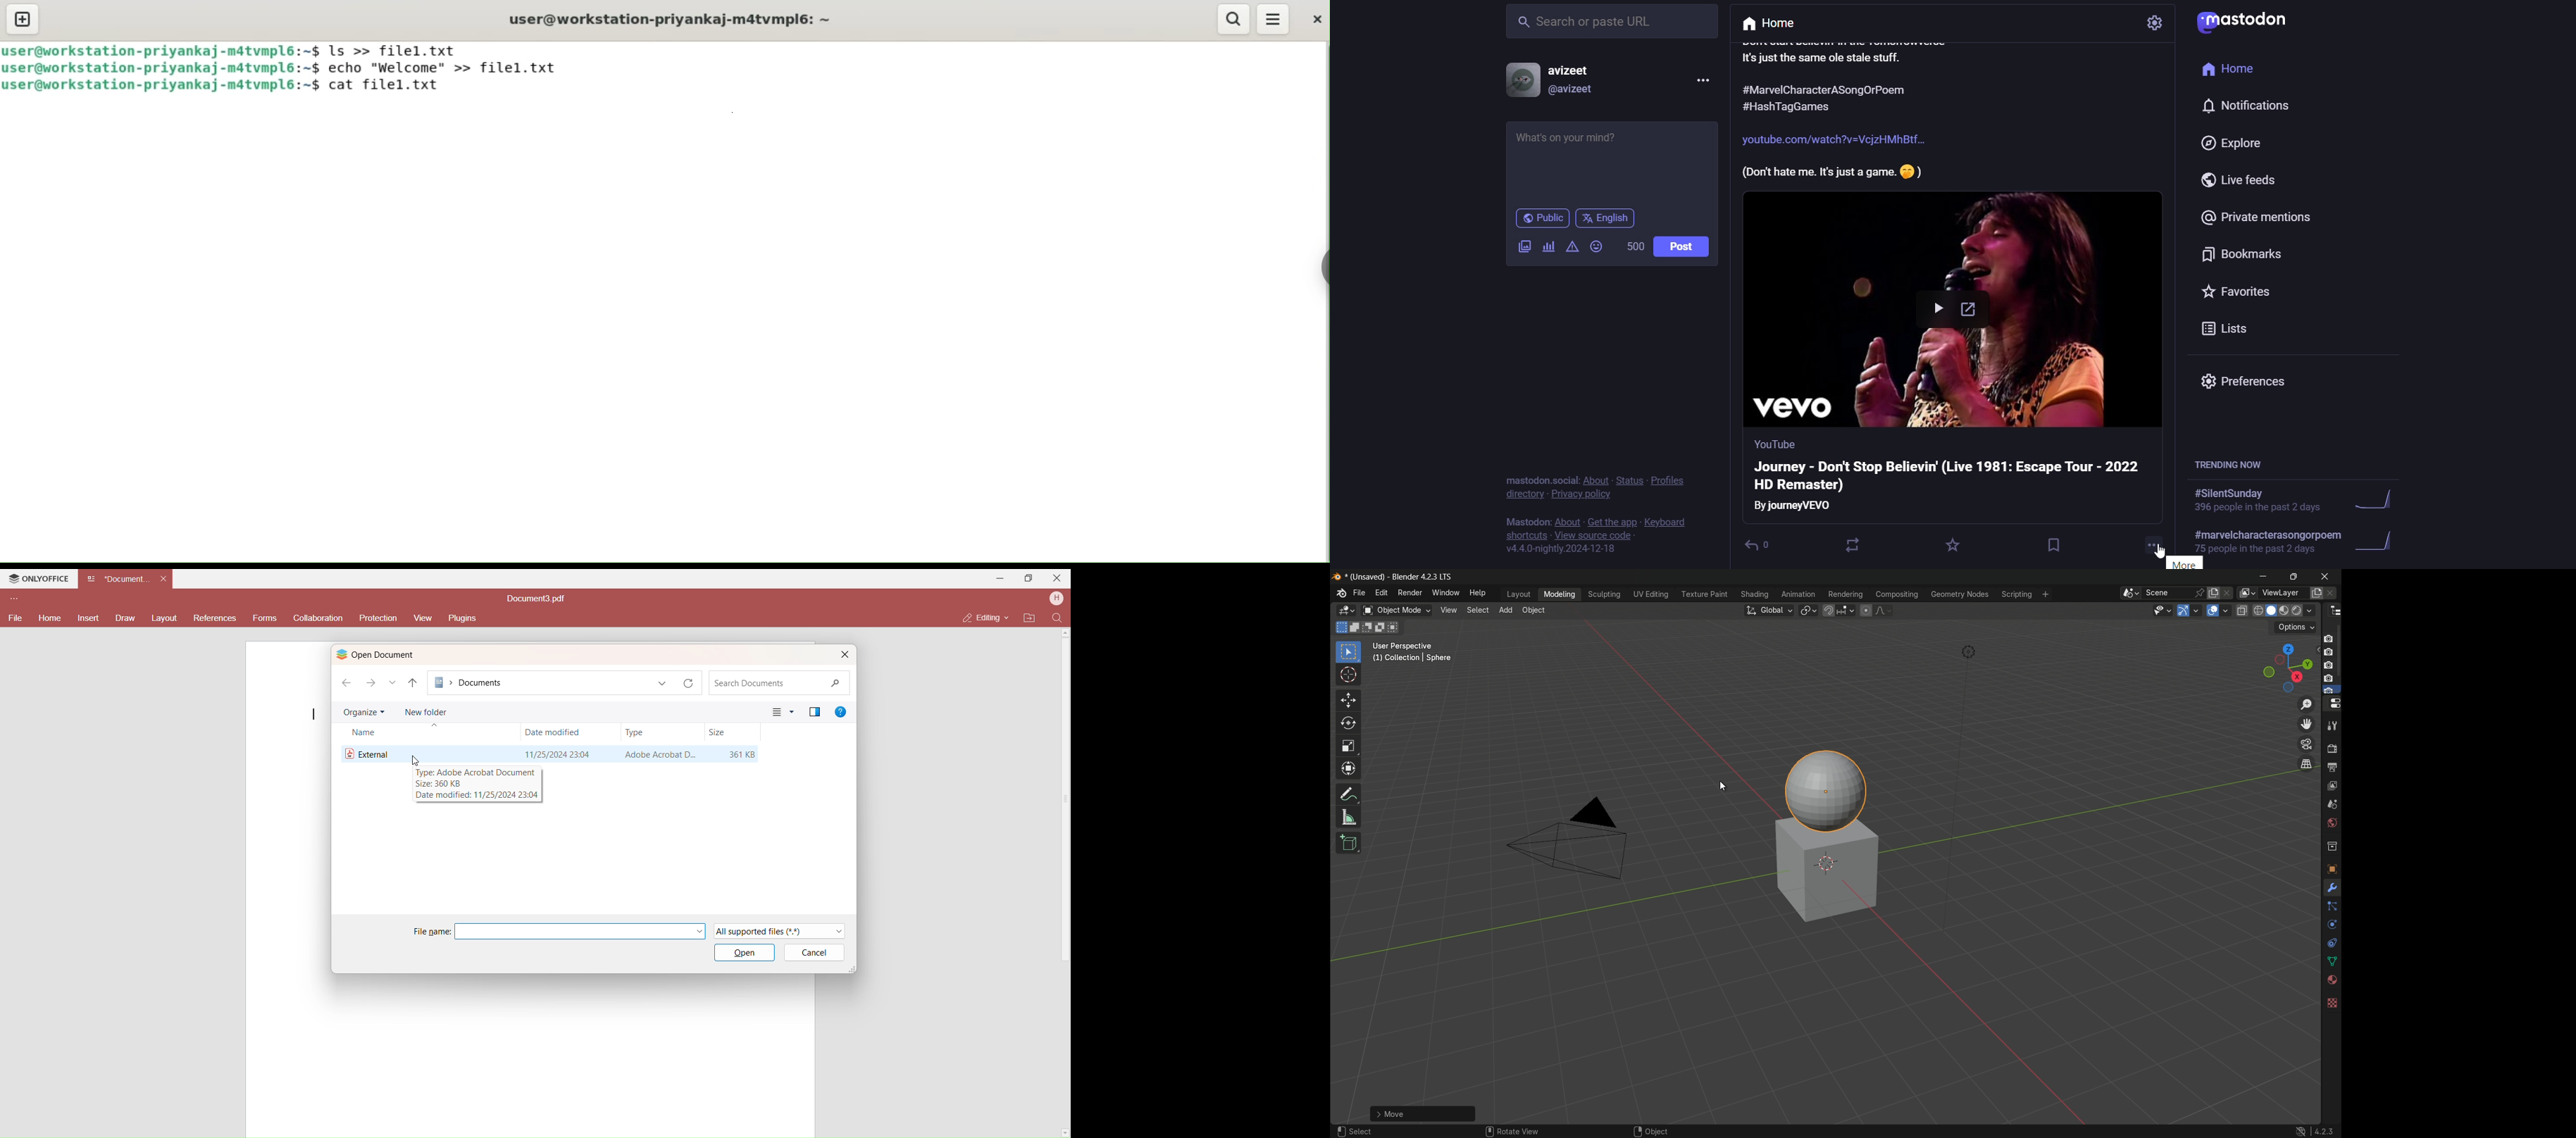 Image resolution: width=2576 pixels, height=1148 pixels. Describe the element at coordinates (165, 618) in the screenshot. I see `Layout` at that location.